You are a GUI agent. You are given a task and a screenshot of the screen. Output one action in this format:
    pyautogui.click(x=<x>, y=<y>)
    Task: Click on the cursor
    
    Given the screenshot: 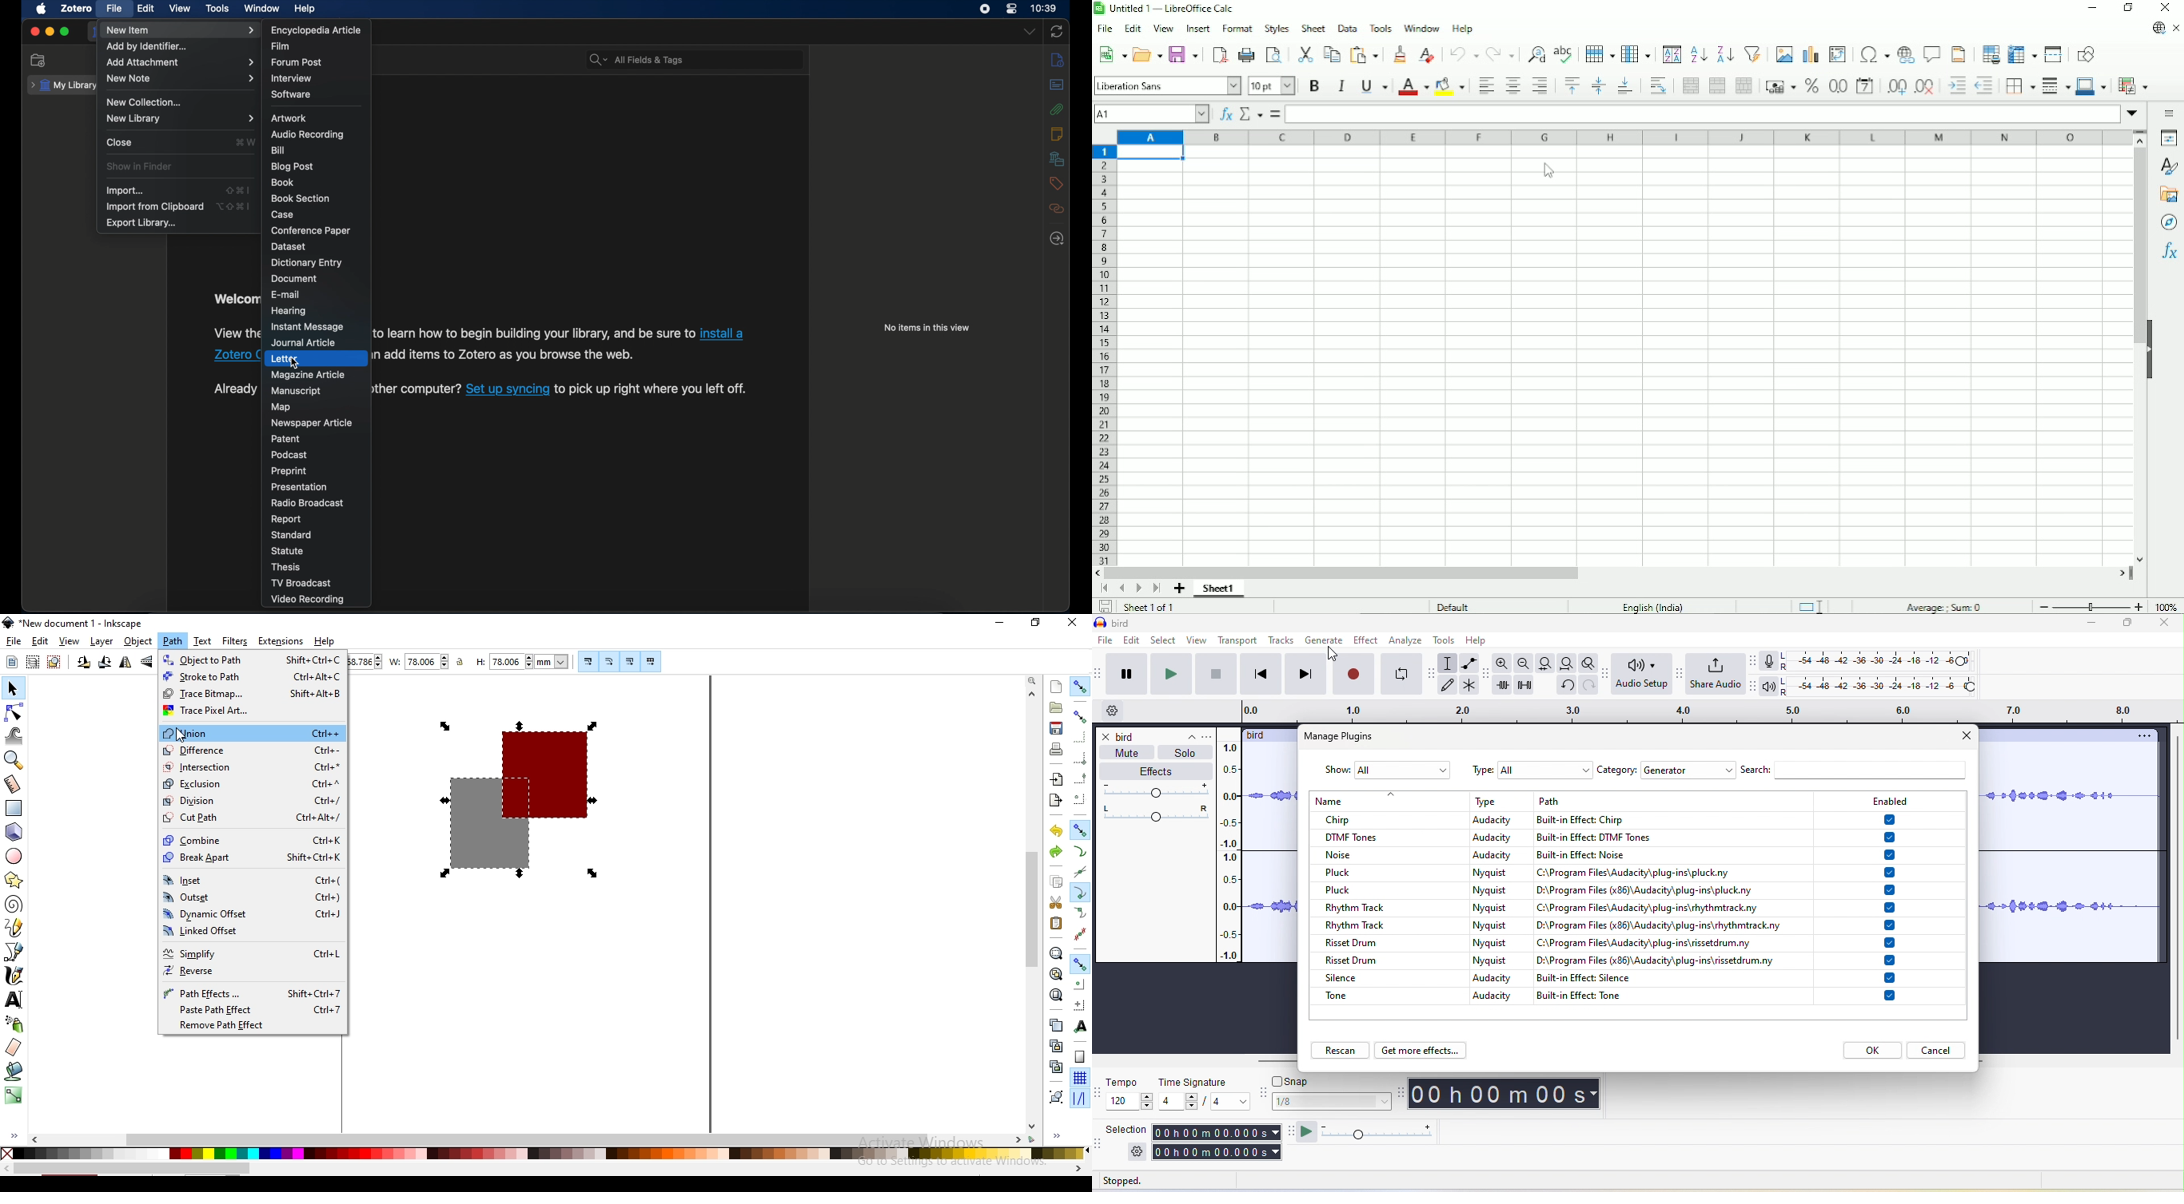 What is the action you would take?
    pyautogui.click(x=1332, y=655)
    